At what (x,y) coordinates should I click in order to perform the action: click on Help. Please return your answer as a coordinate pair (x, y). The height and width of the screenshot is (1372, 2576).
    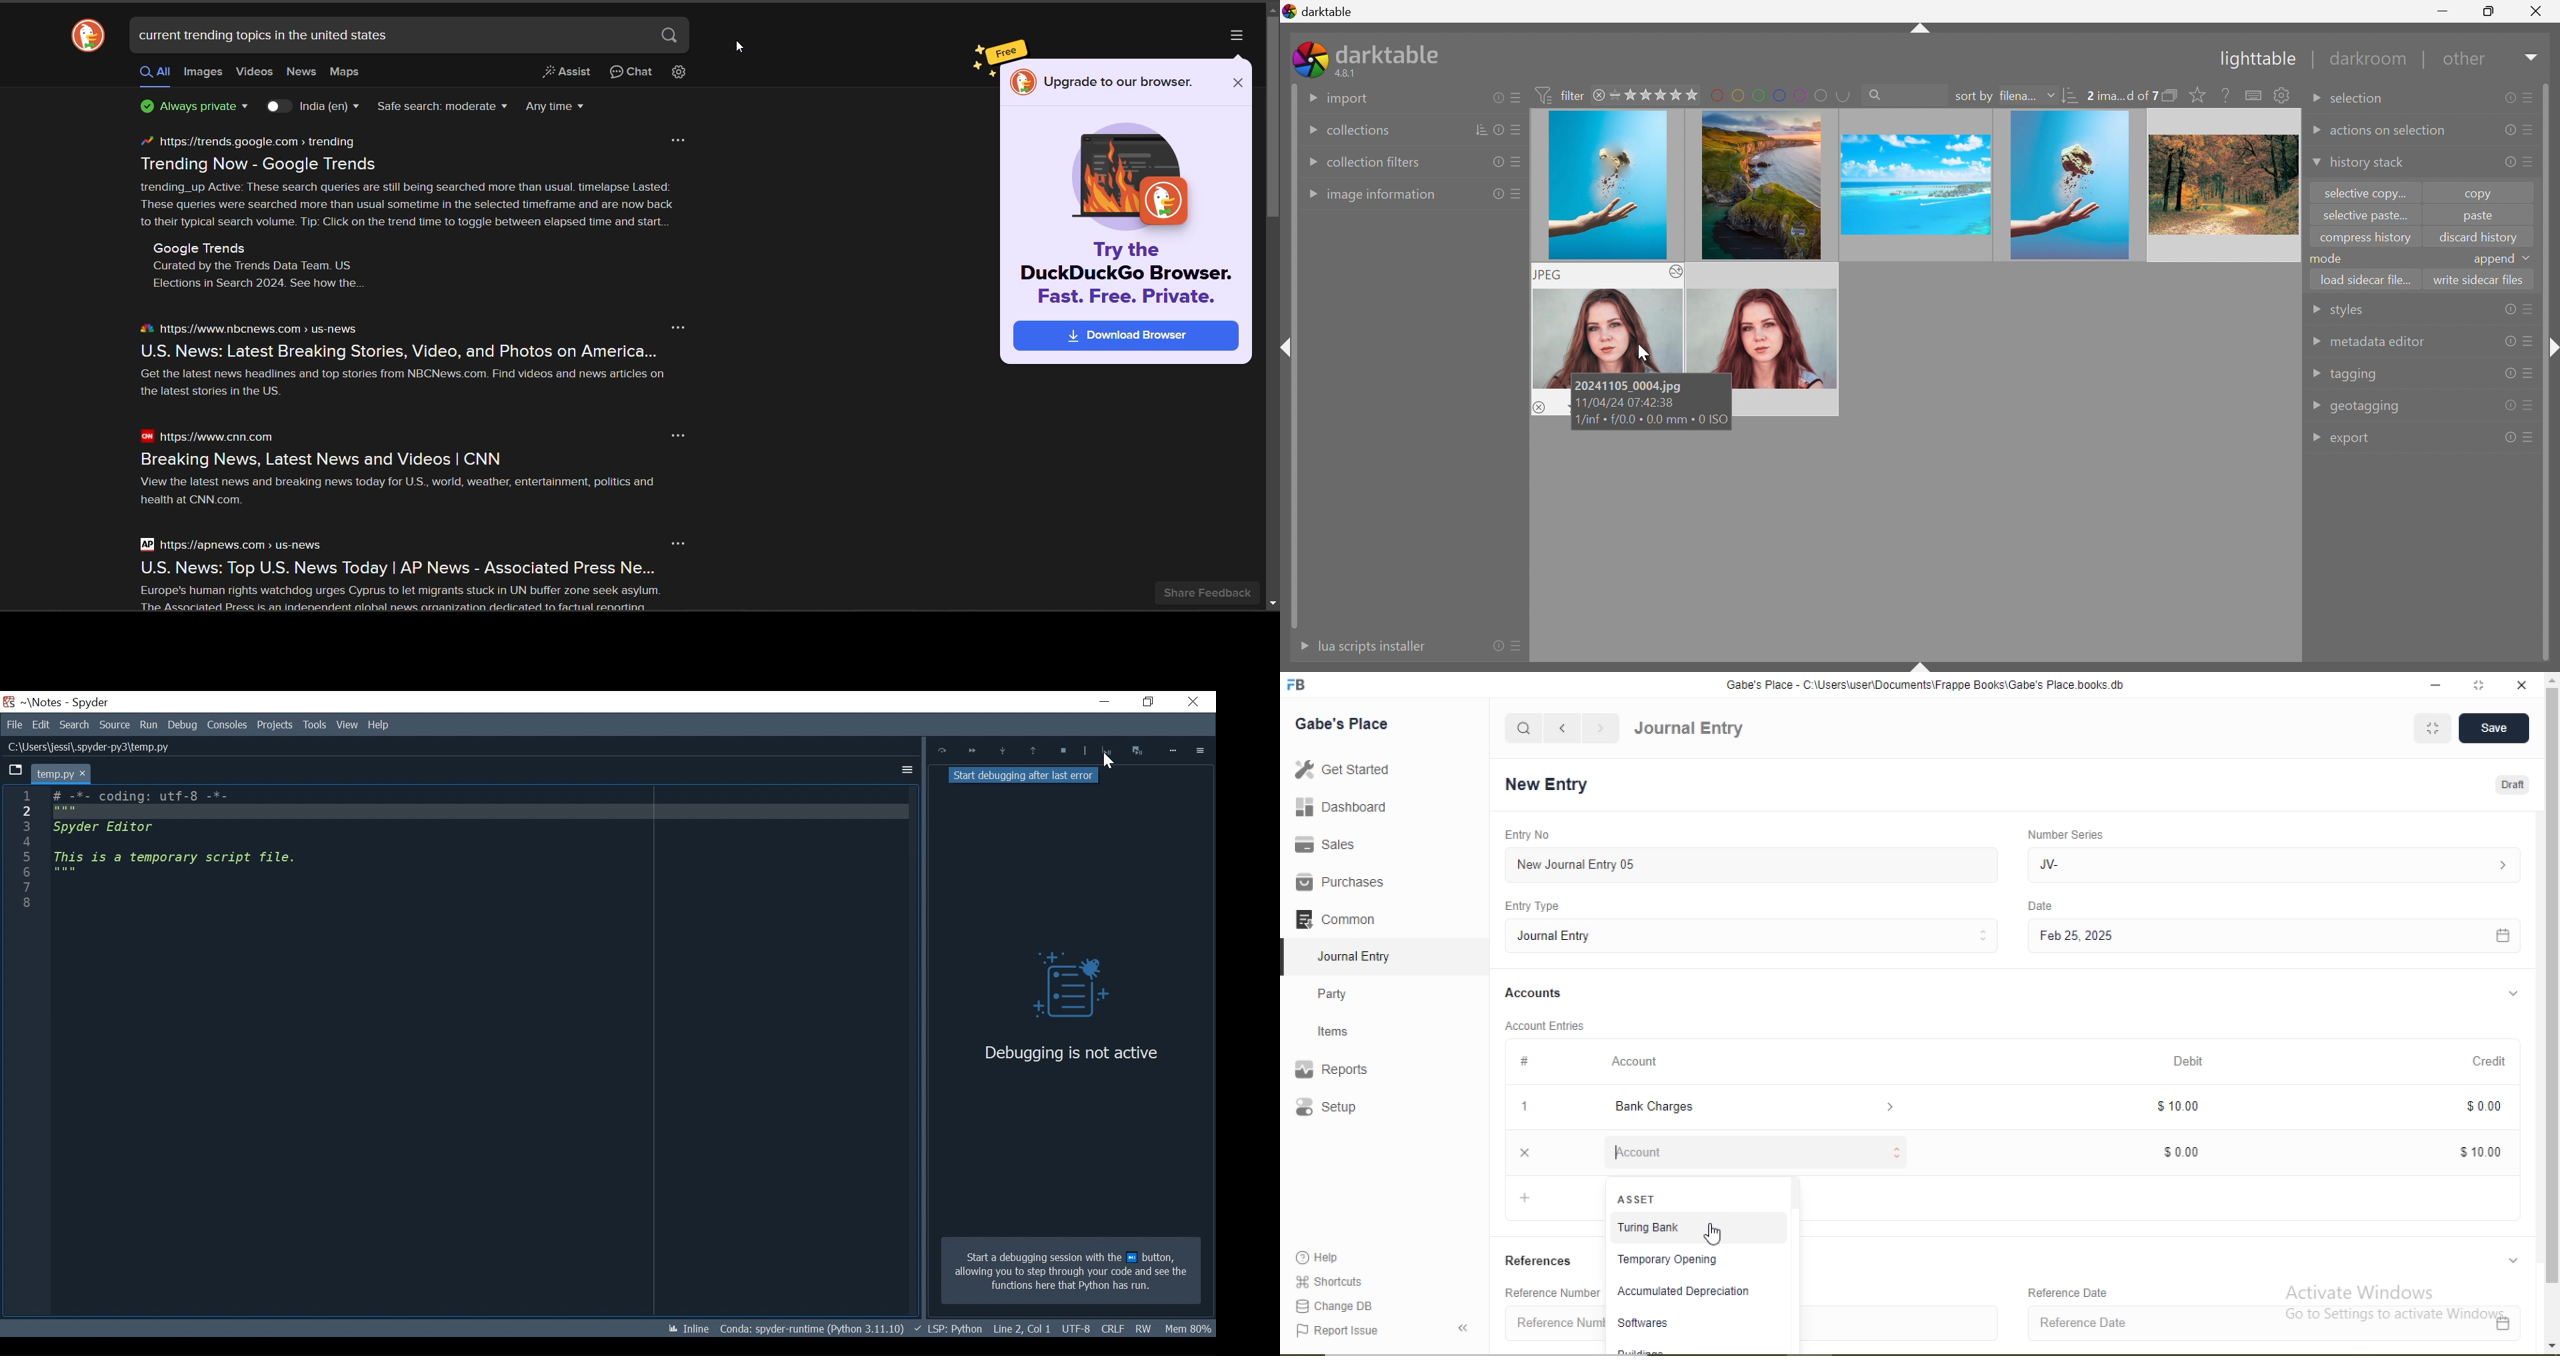
    Looking at the image, I should click on (380, 724).